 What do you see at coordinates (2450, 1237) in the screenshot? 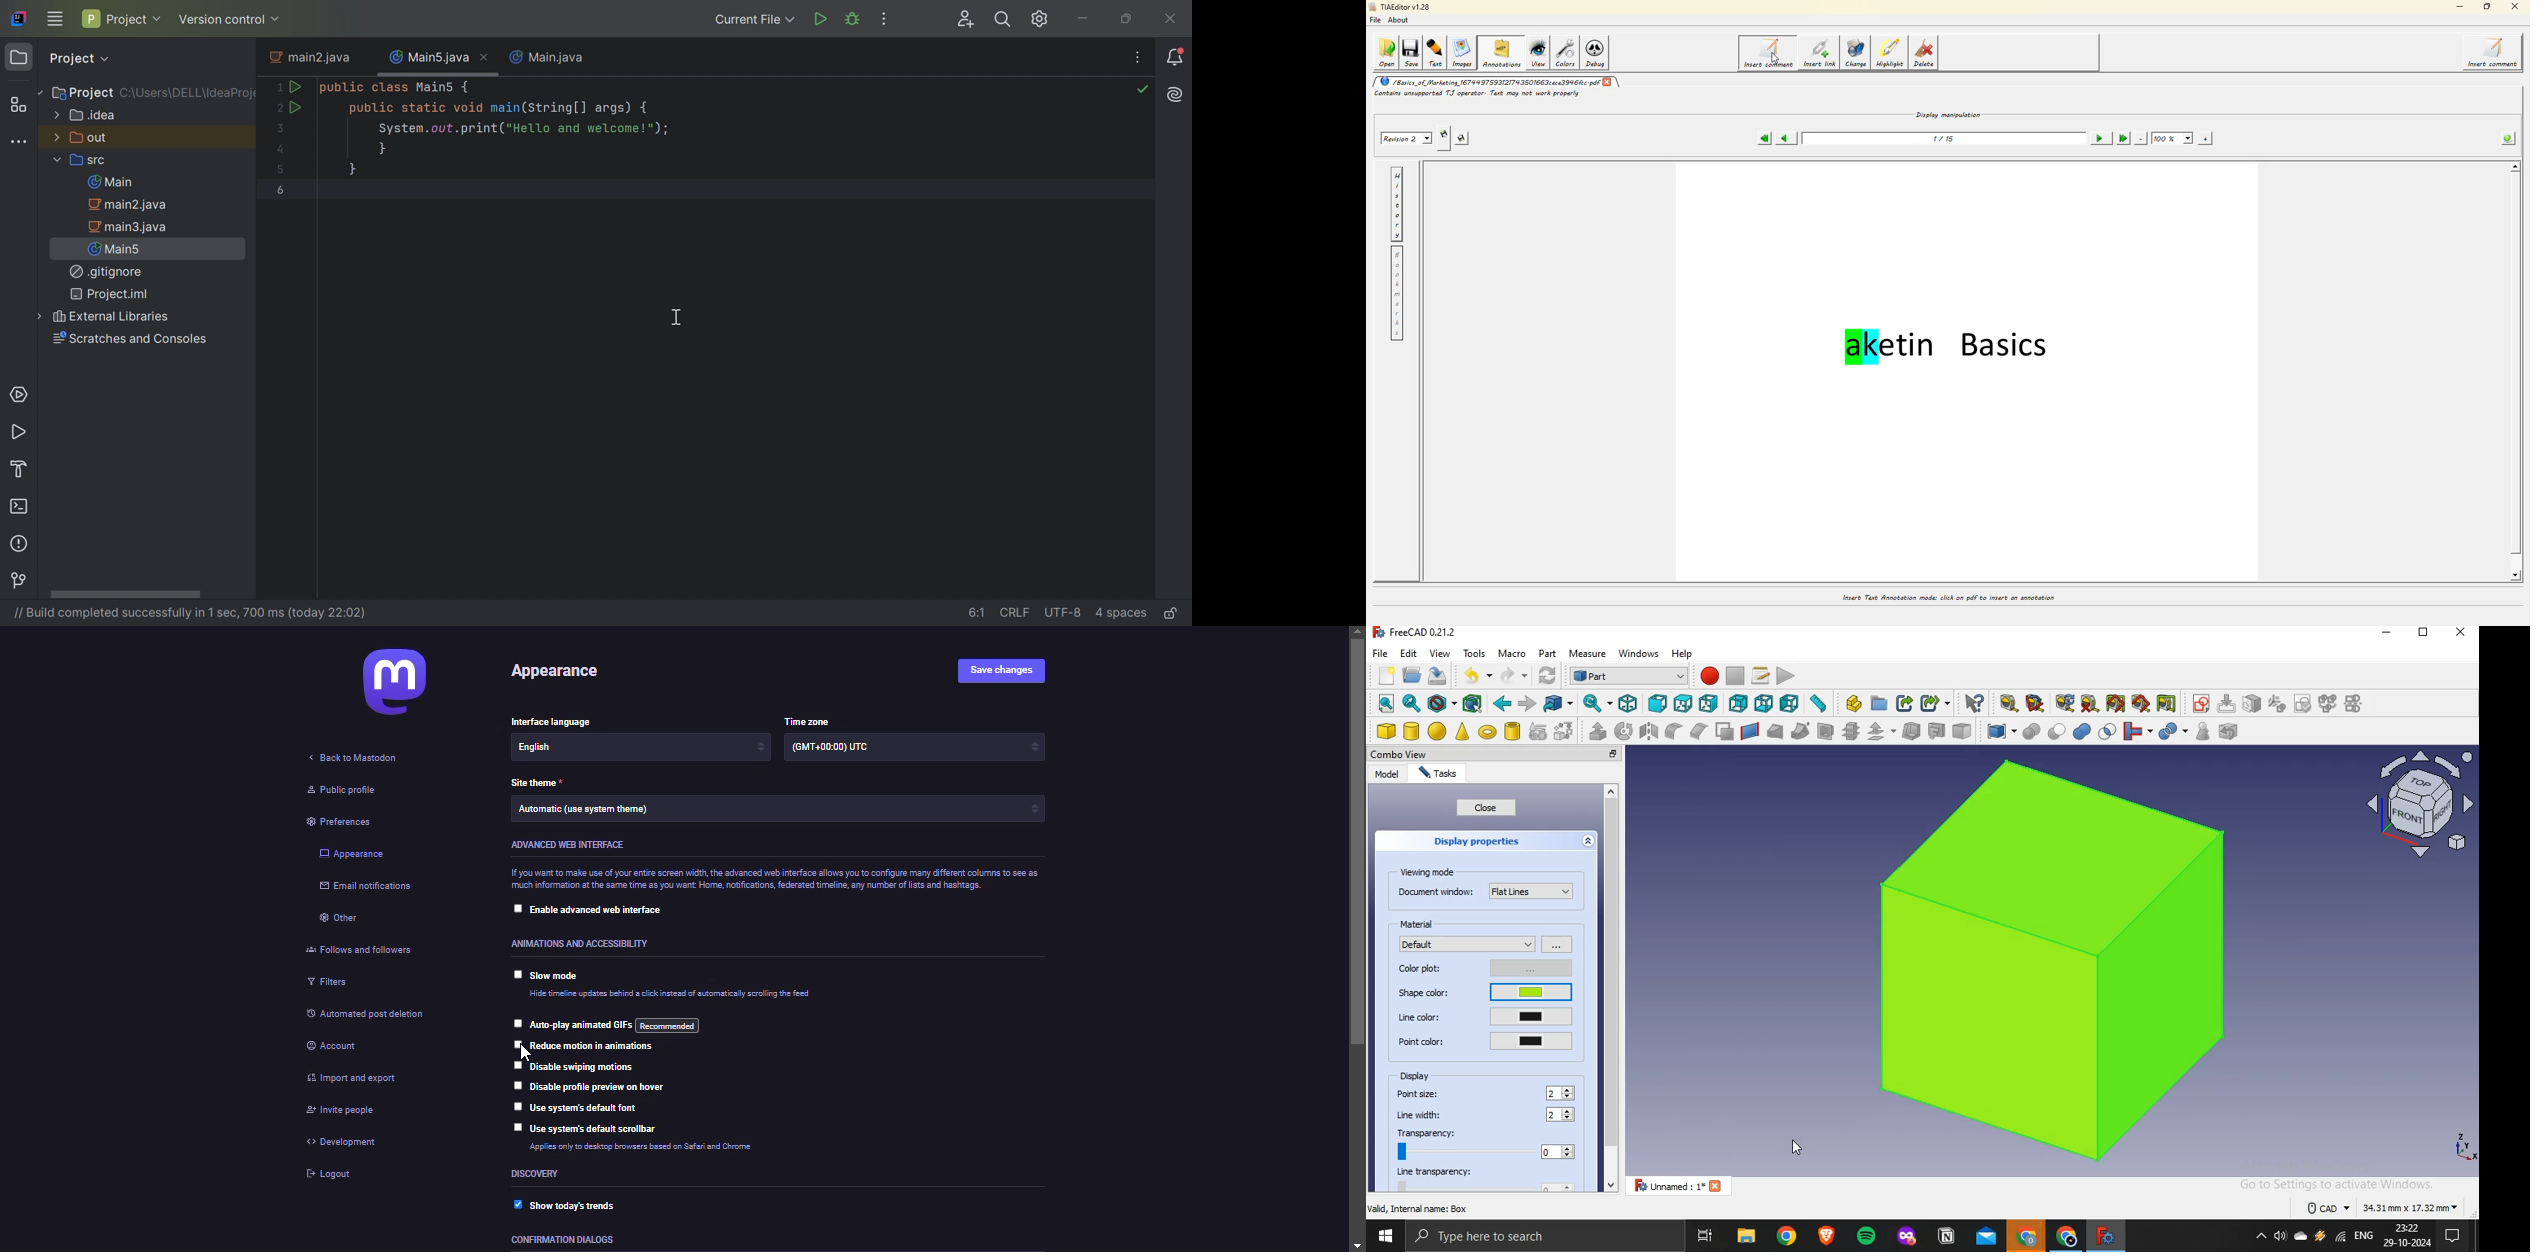
I see `notifications` at bounding box center [2450, 1237].